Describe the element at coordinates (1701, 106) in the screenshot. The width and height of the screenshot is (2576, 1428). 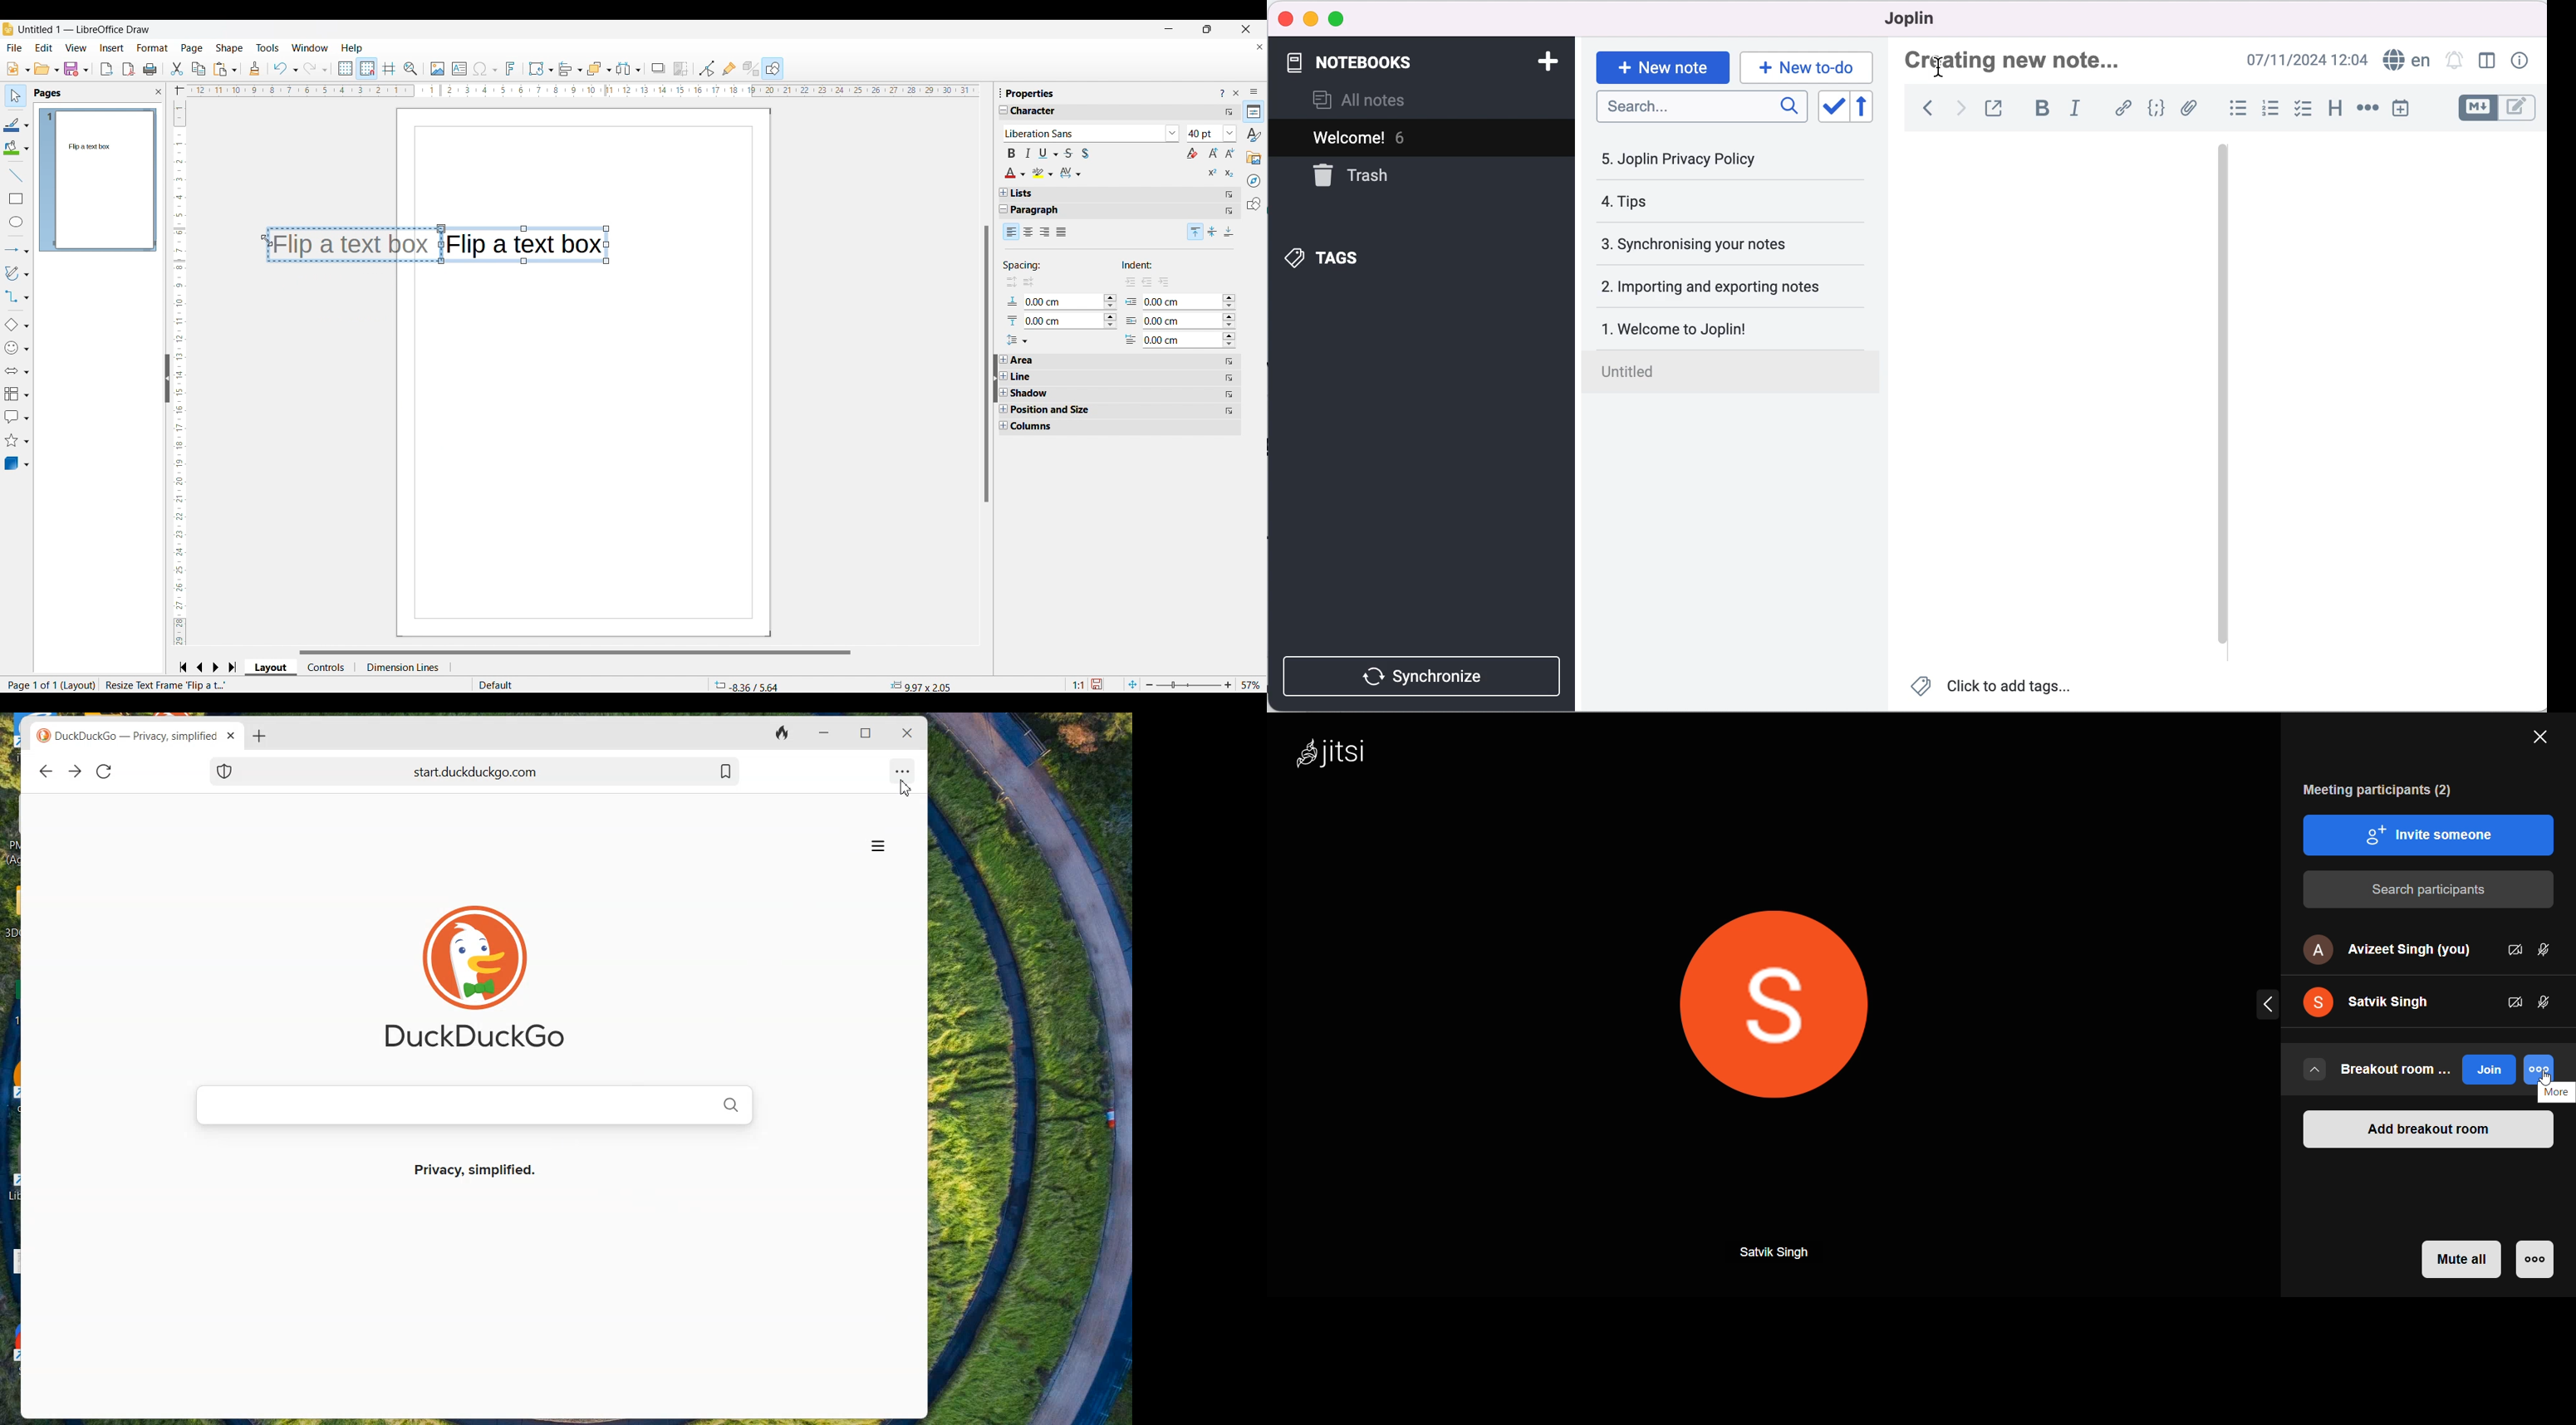
I see `search` at that location.